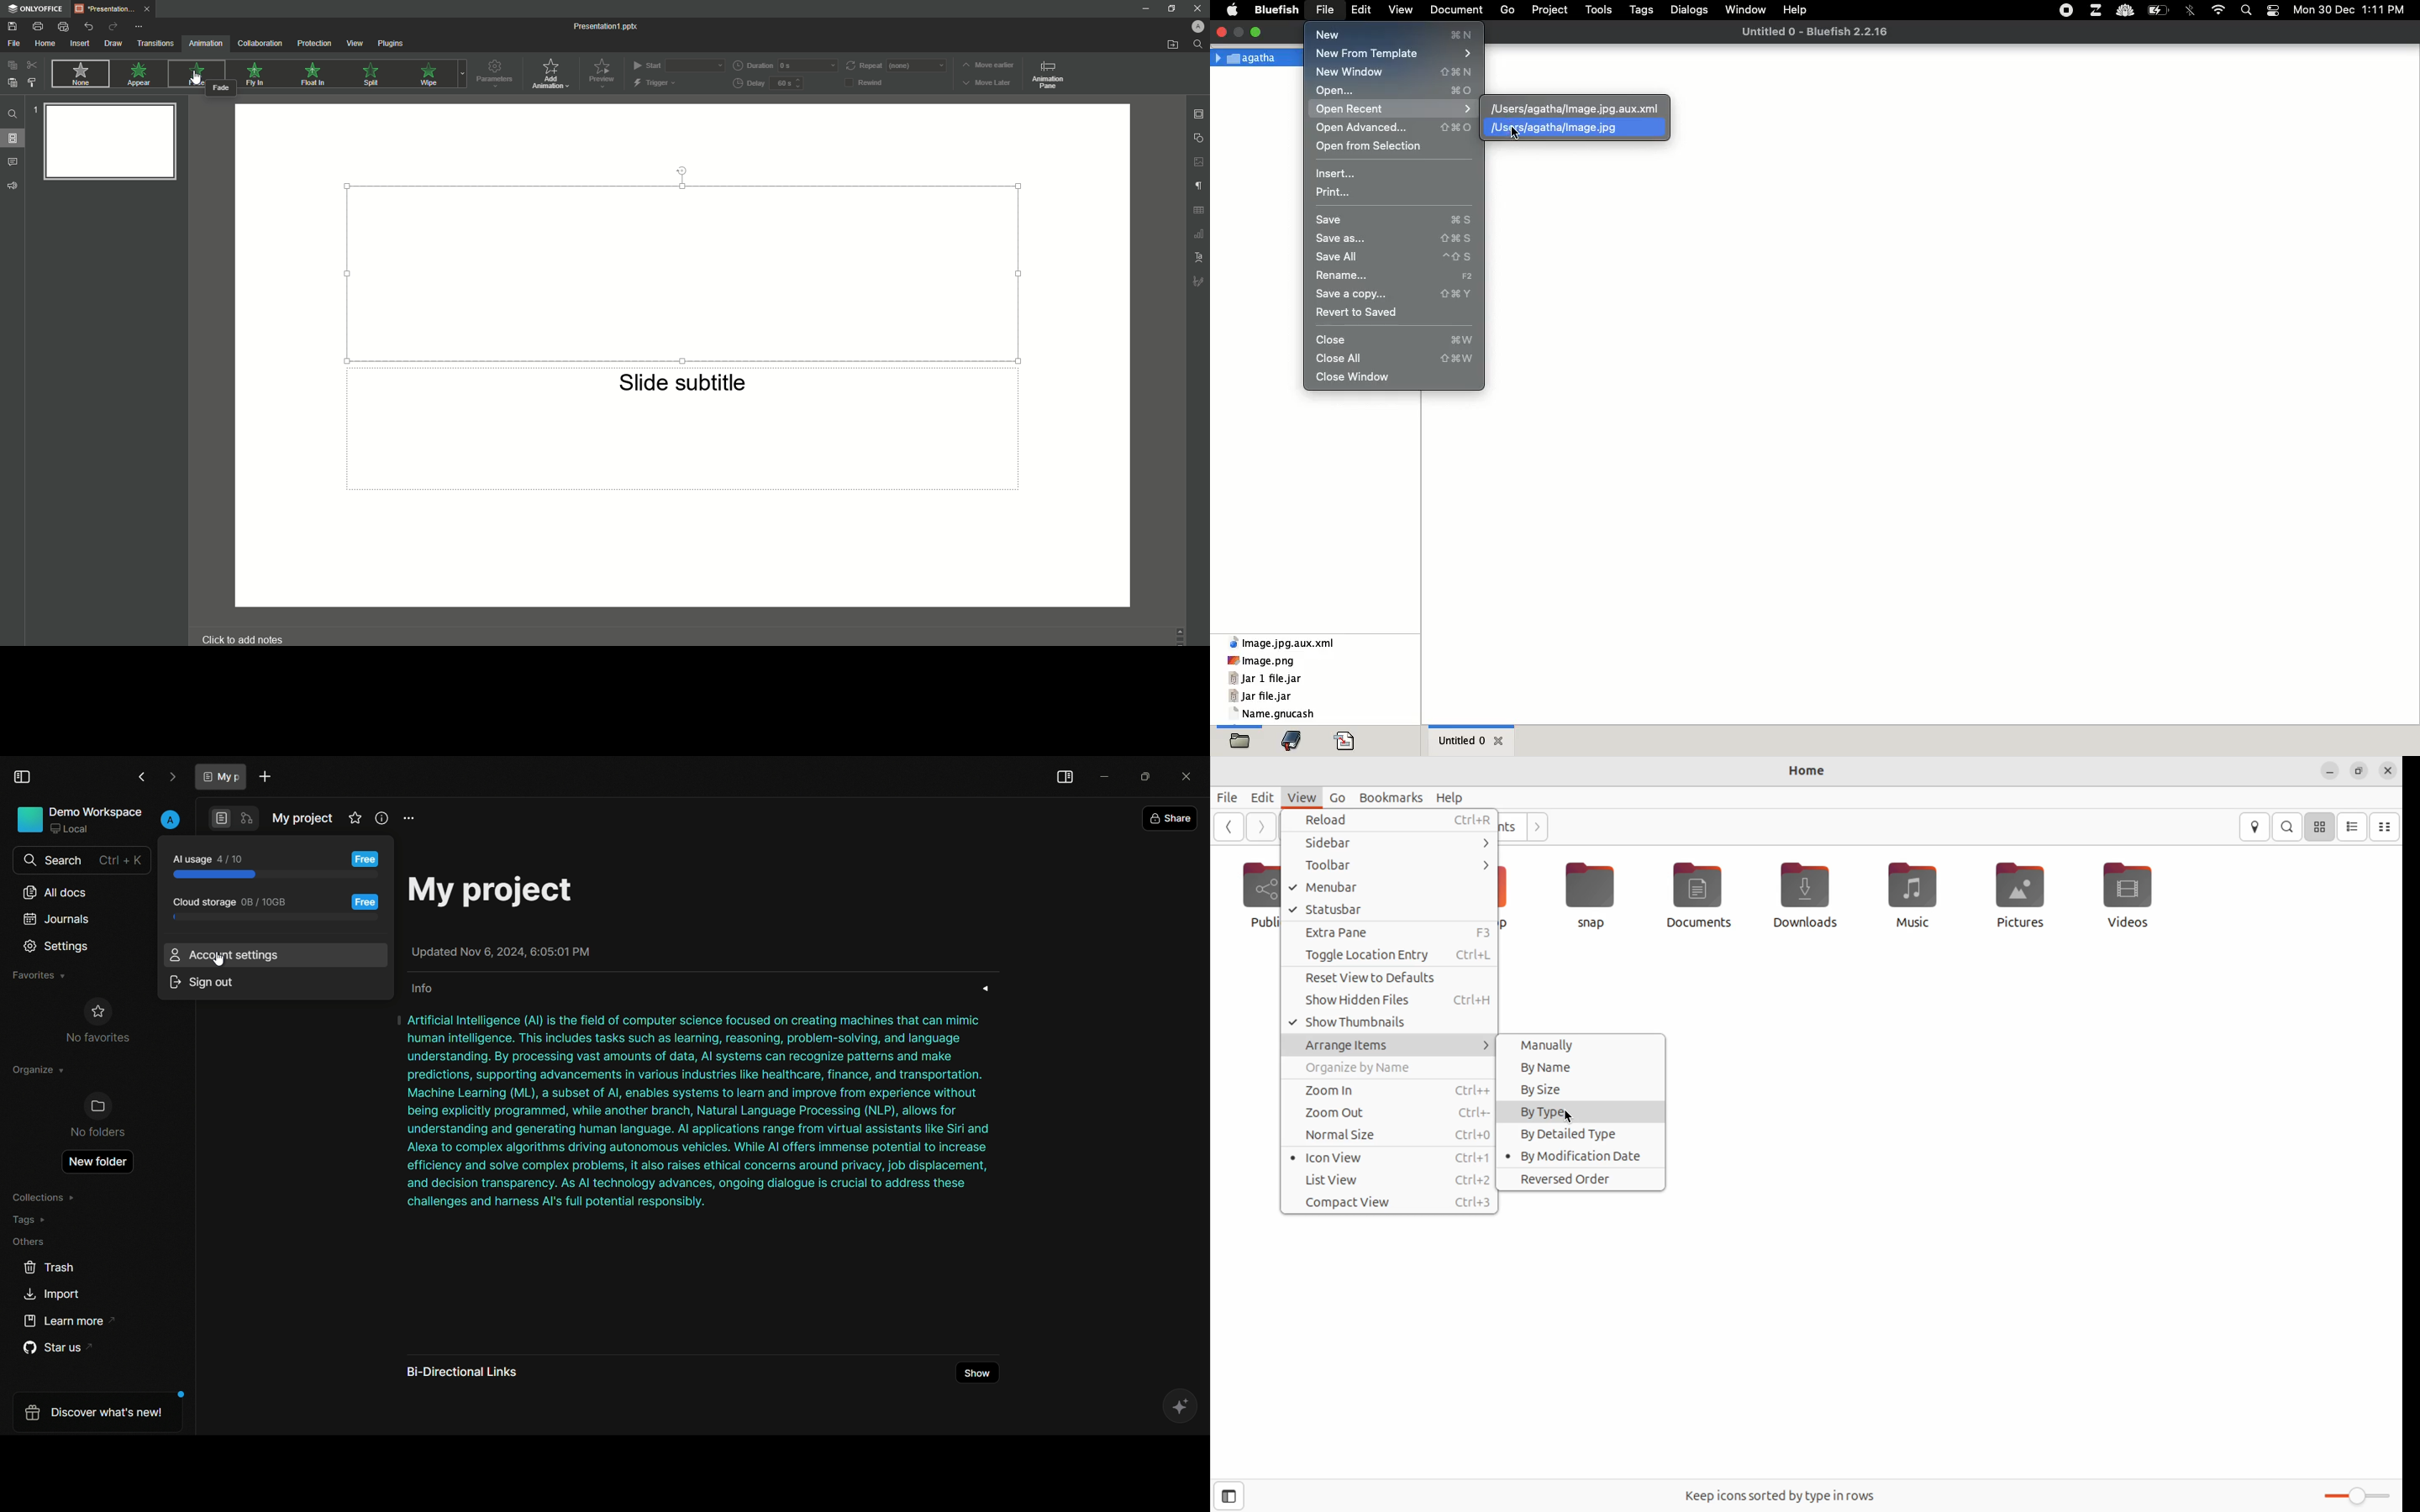  I want to click on sign out, so click(199, 983).